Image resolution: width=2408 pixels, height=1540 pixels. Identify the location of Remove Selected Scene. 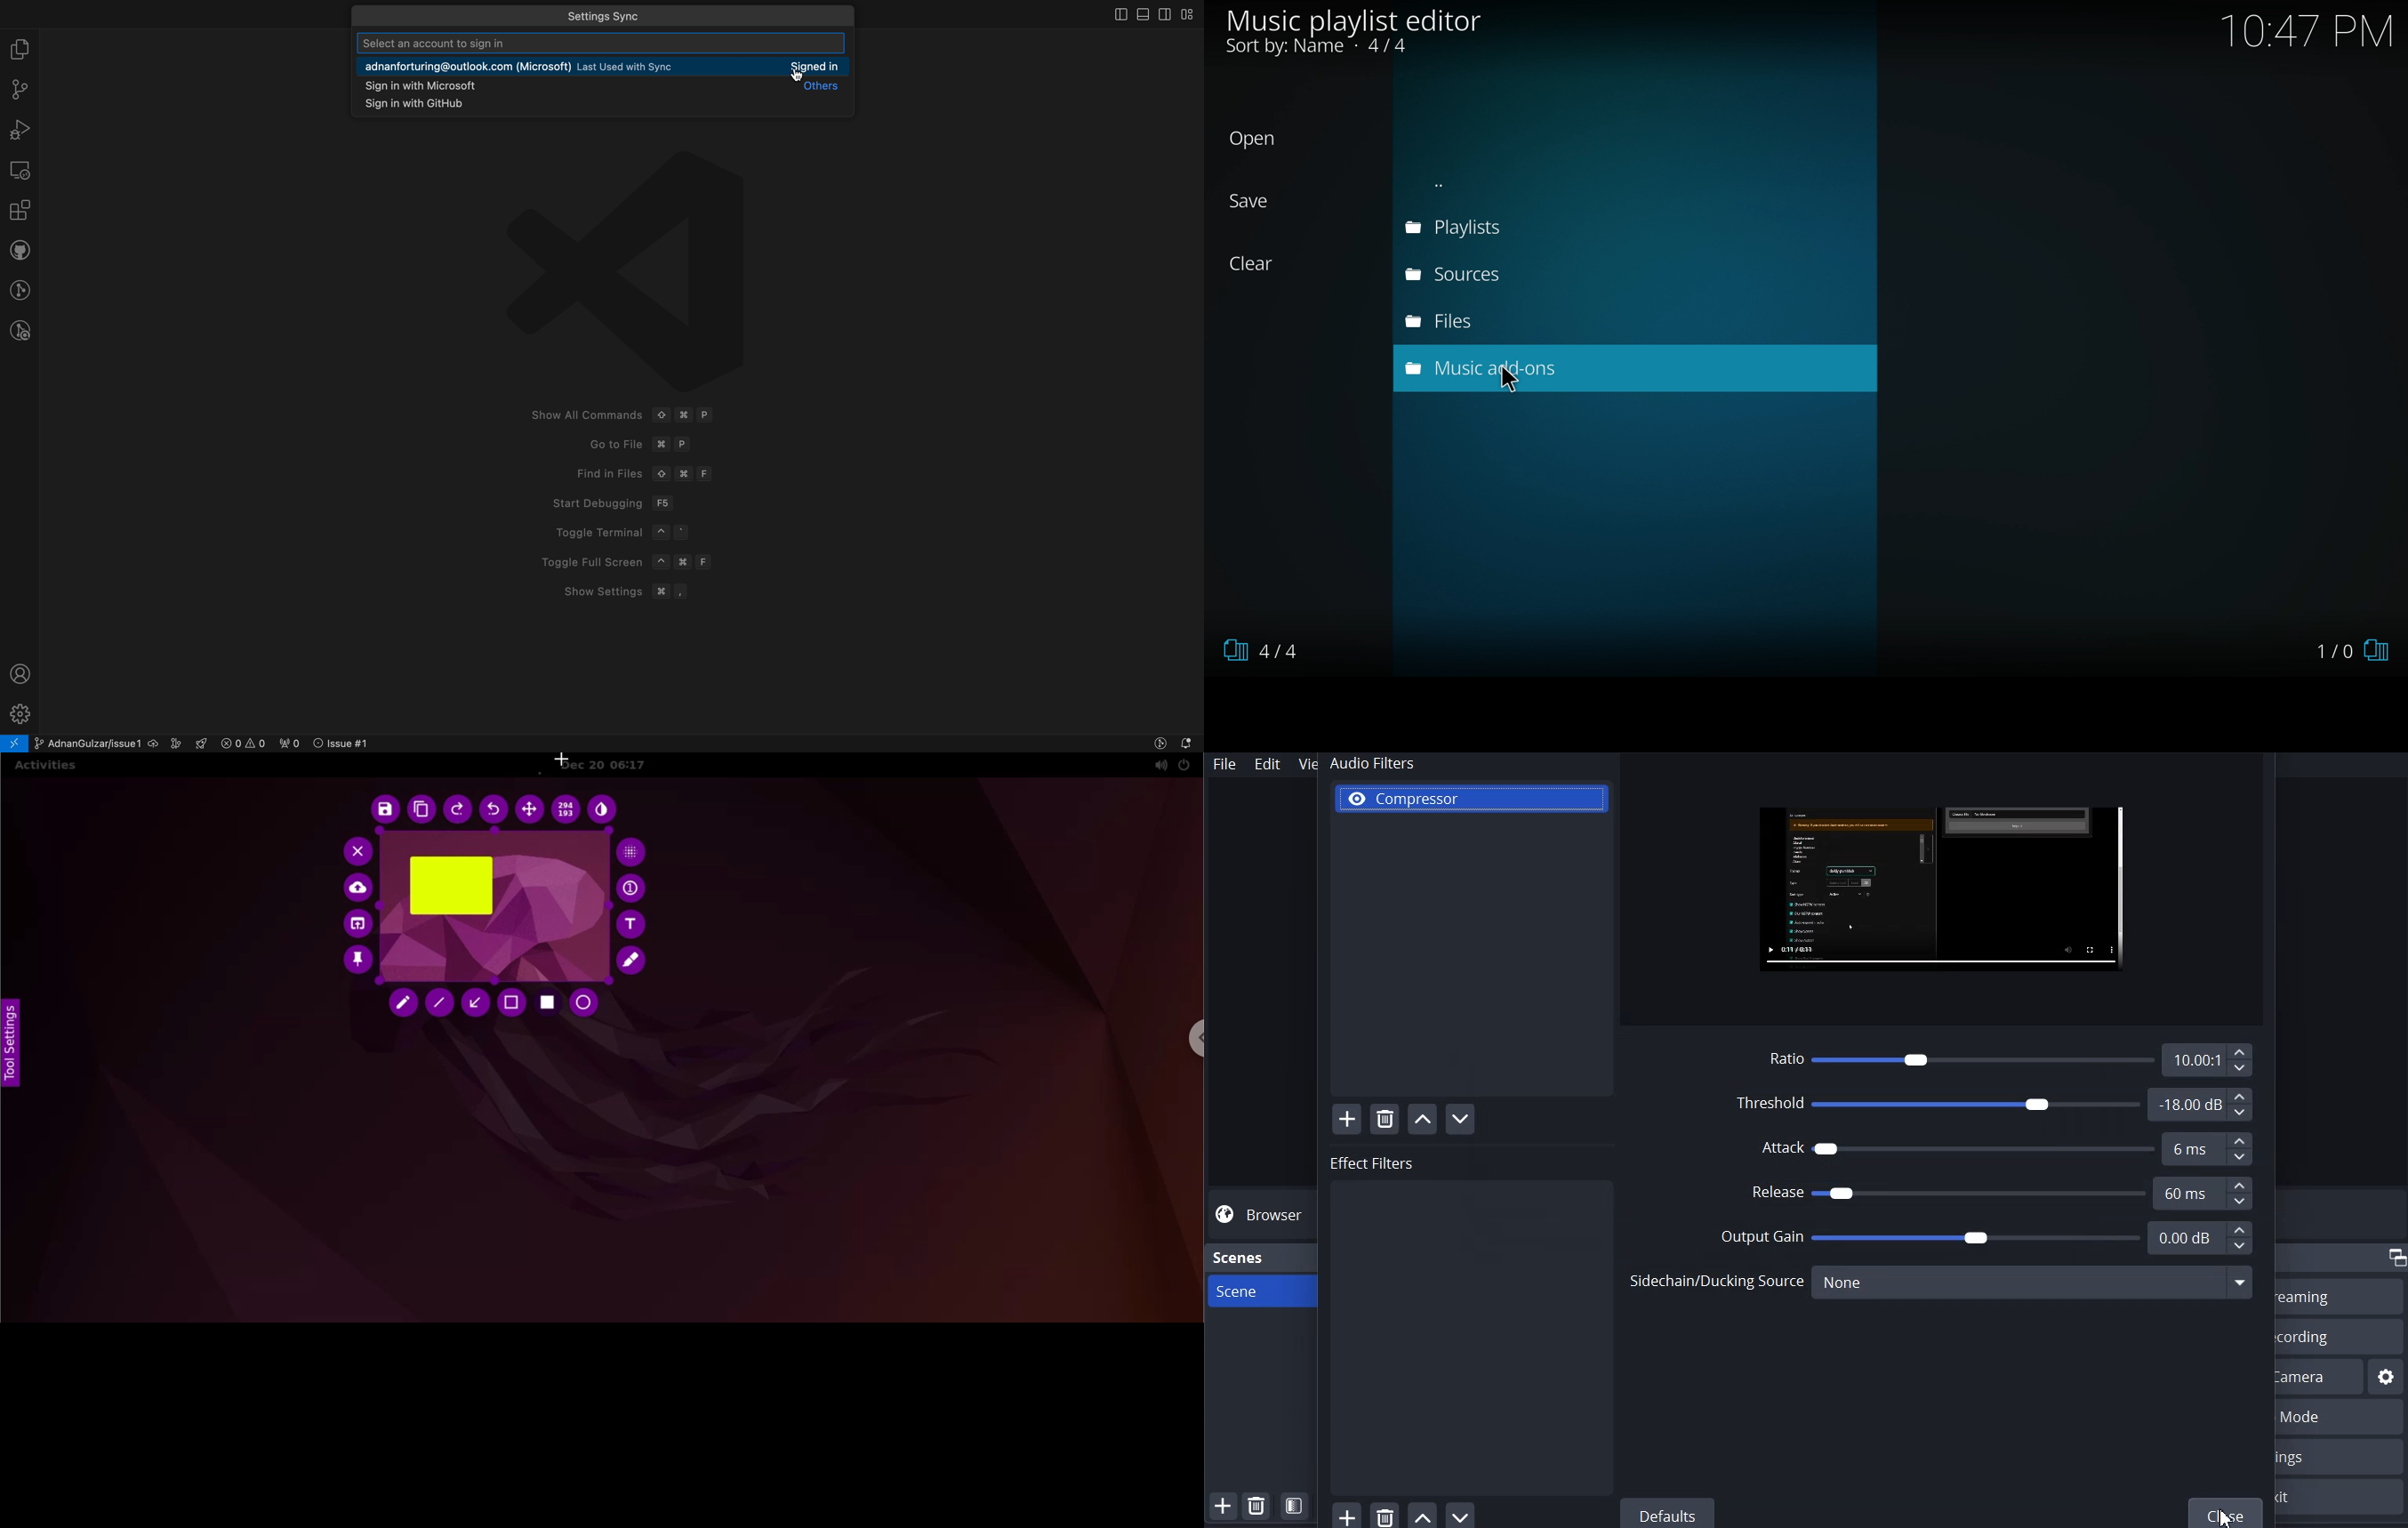
(1256, 1505).